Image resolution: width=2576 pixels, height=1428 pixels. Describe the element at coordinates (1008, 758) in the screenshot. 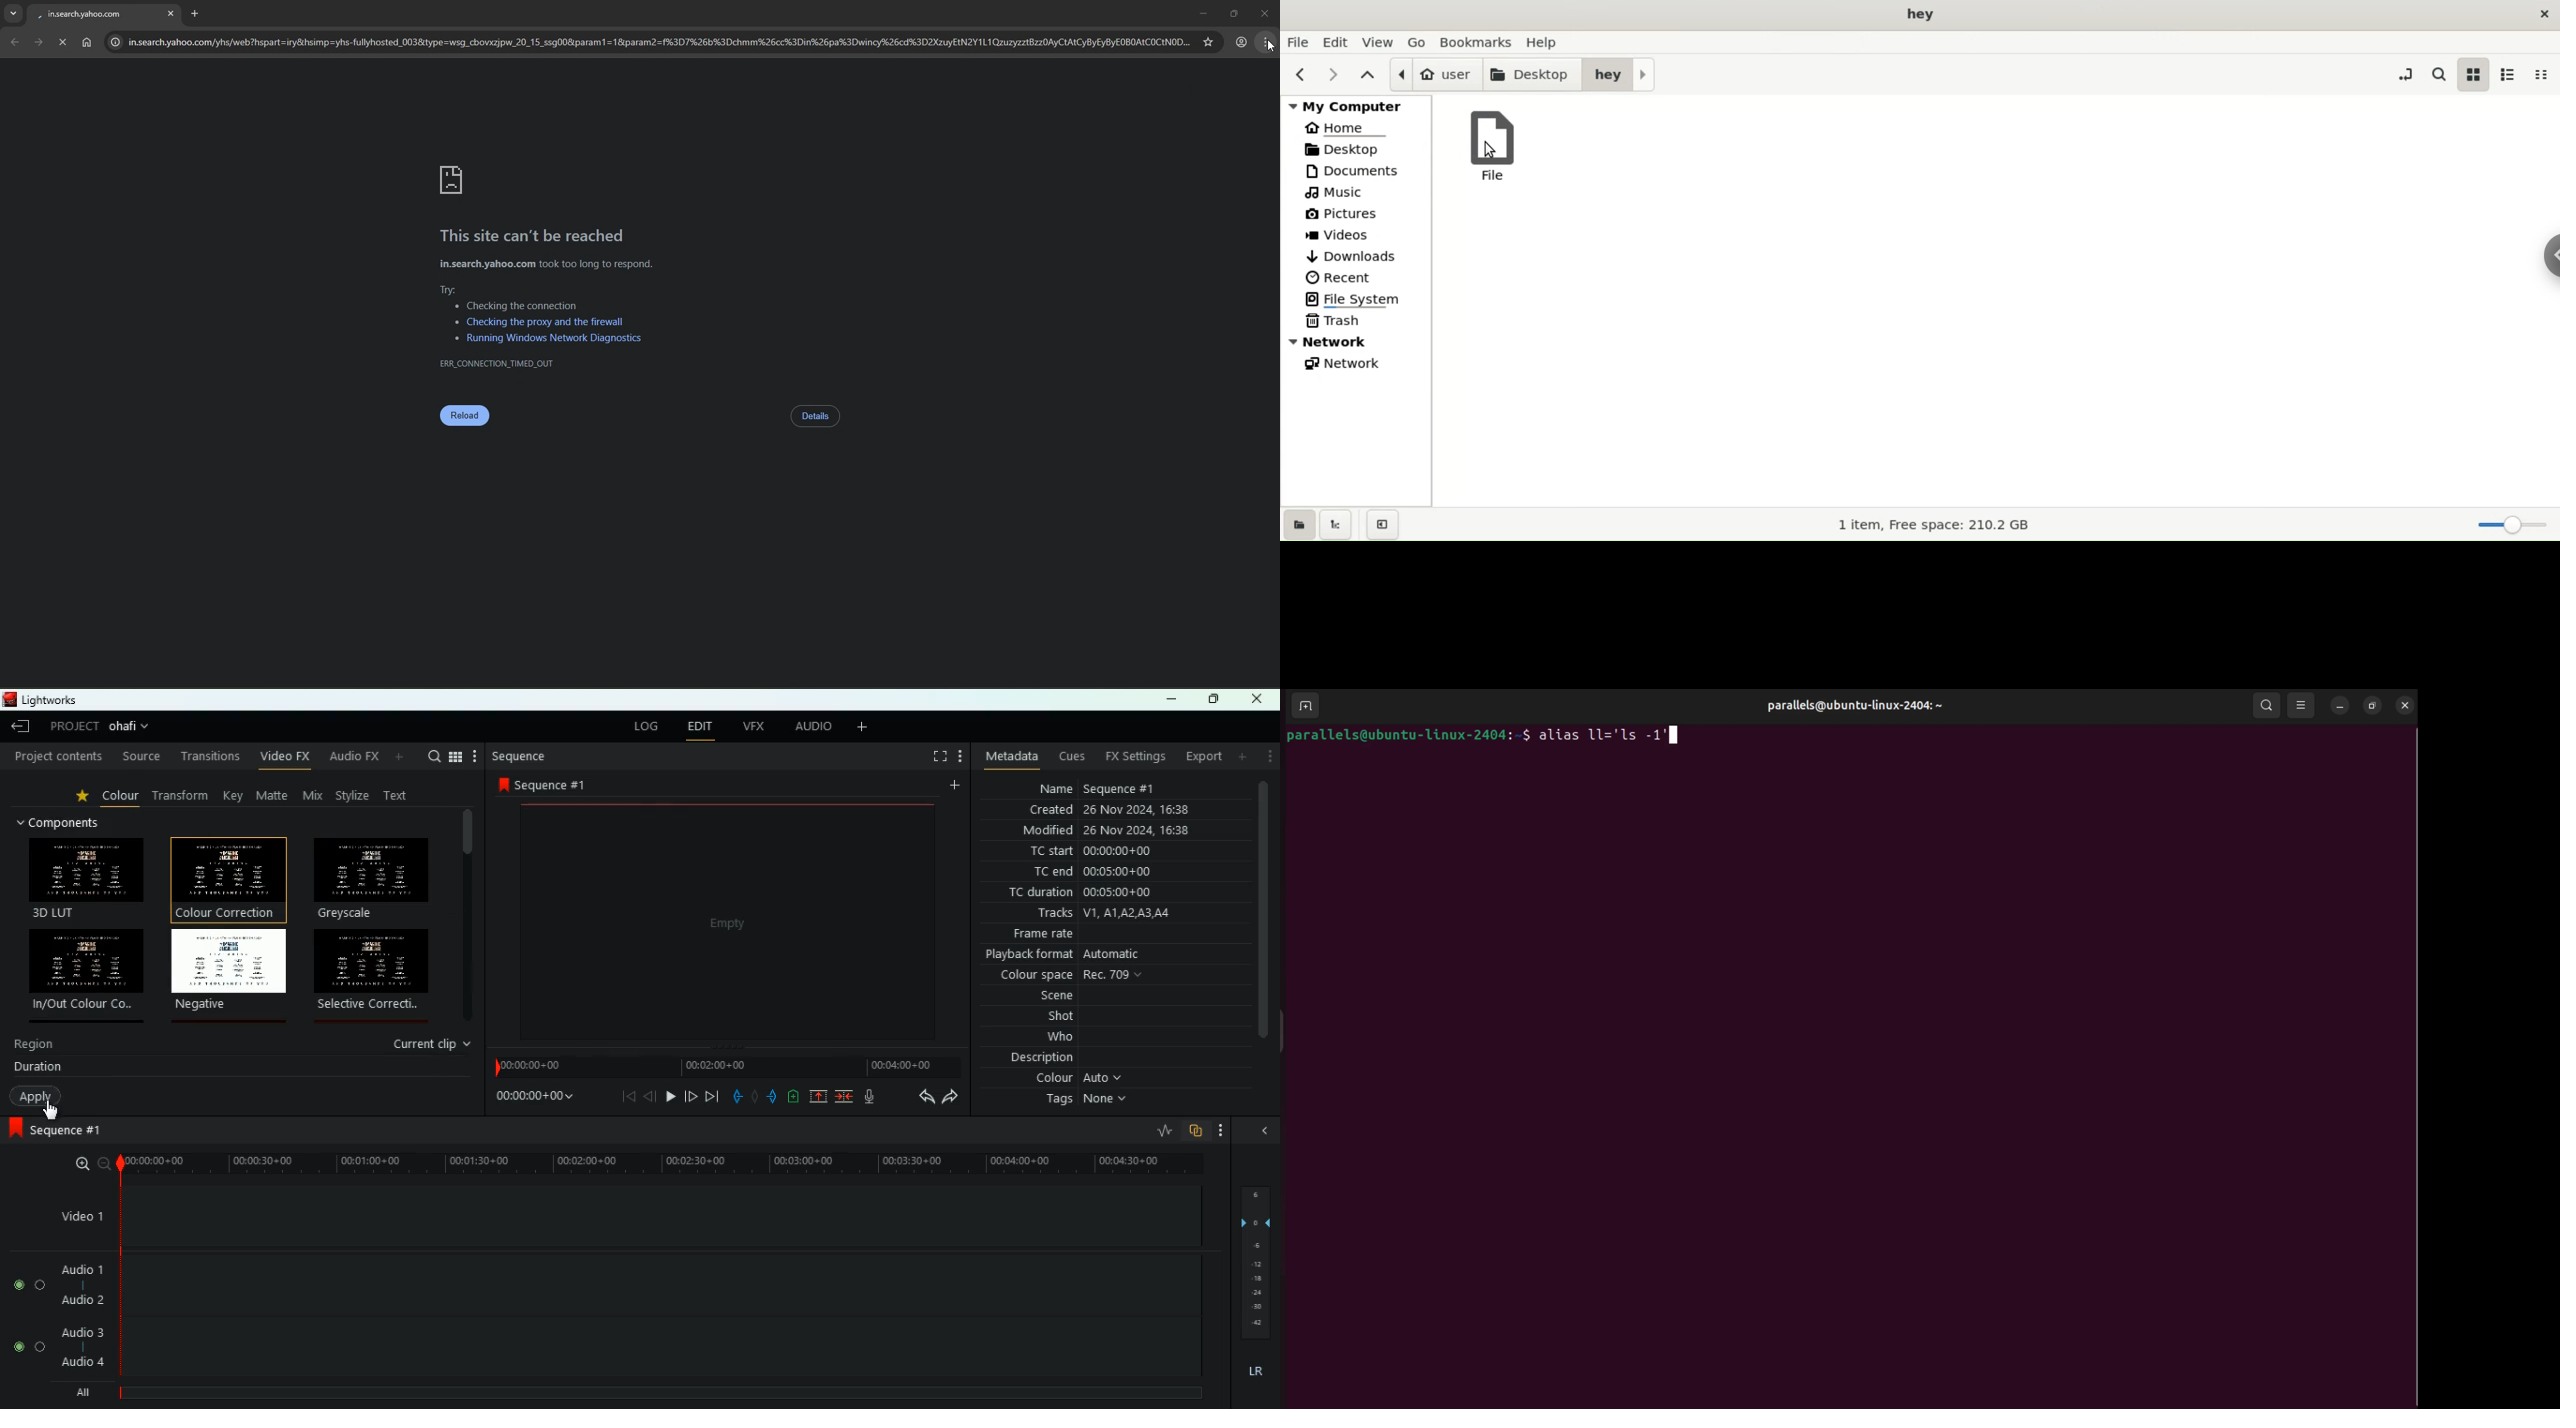

I see `metadata` at that location.